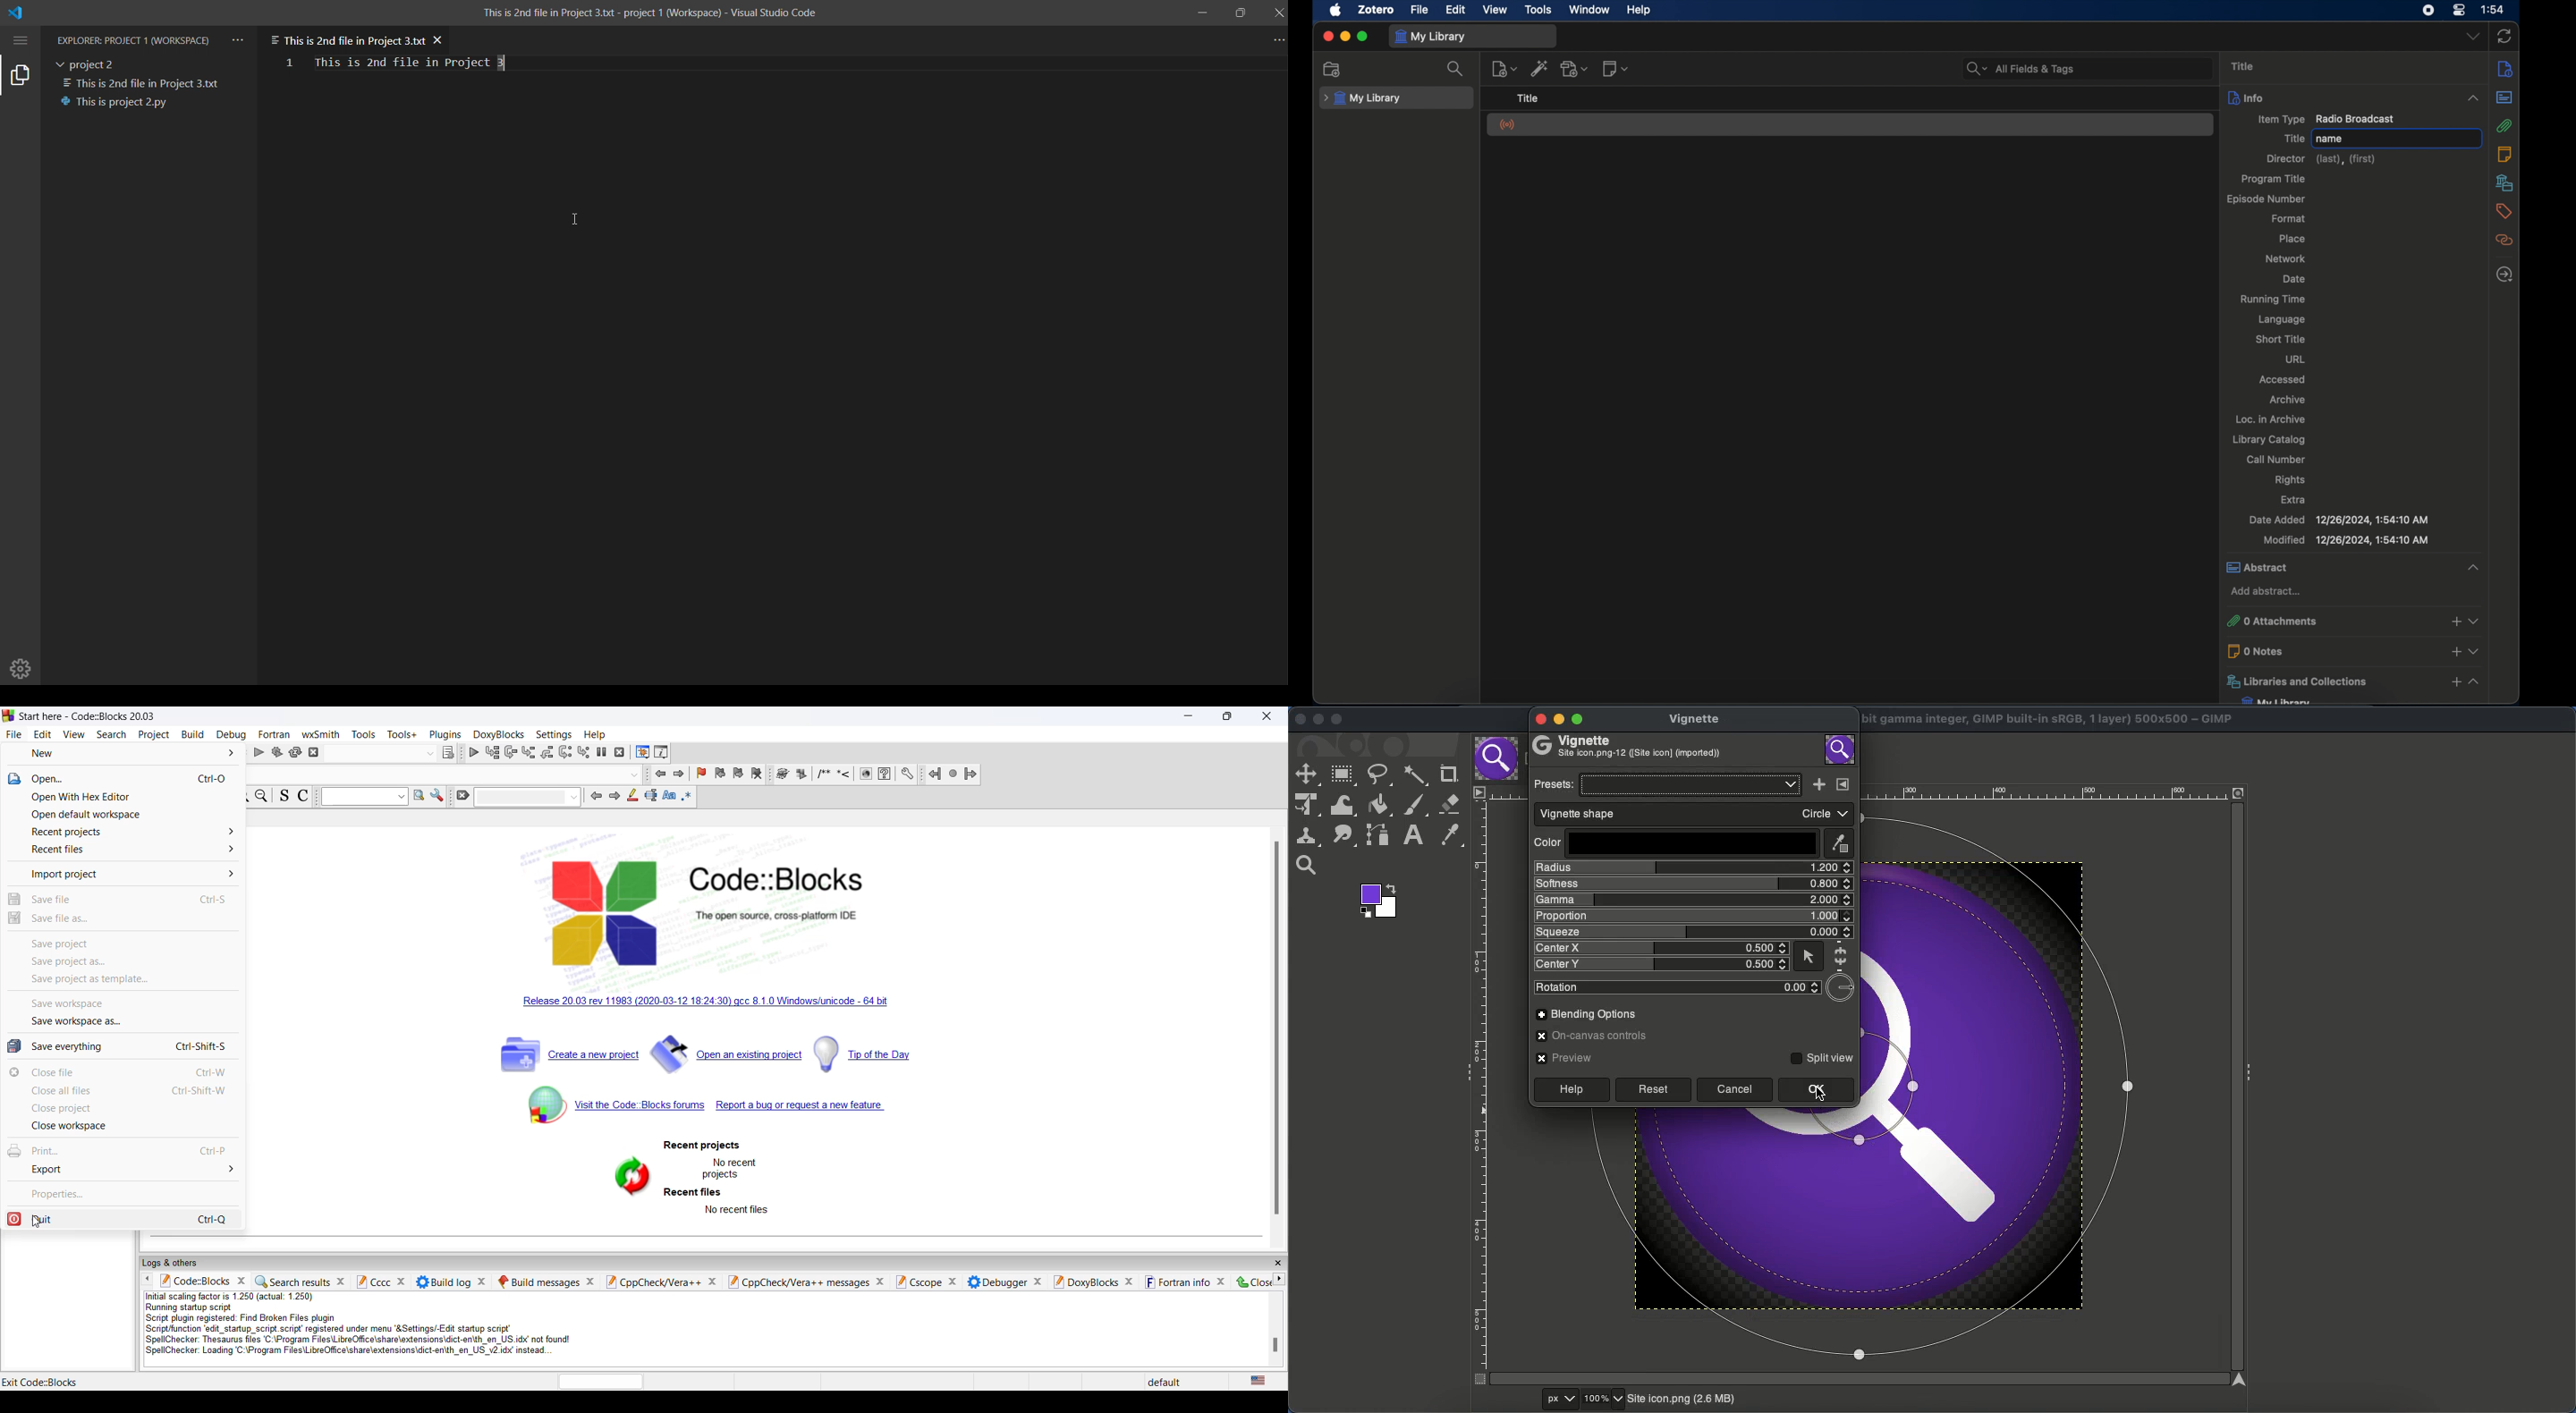 The image size is (2576, 1428). Describe the element at coordinates (1661, 963) in the screenshot. I see `Center Y` at that location.